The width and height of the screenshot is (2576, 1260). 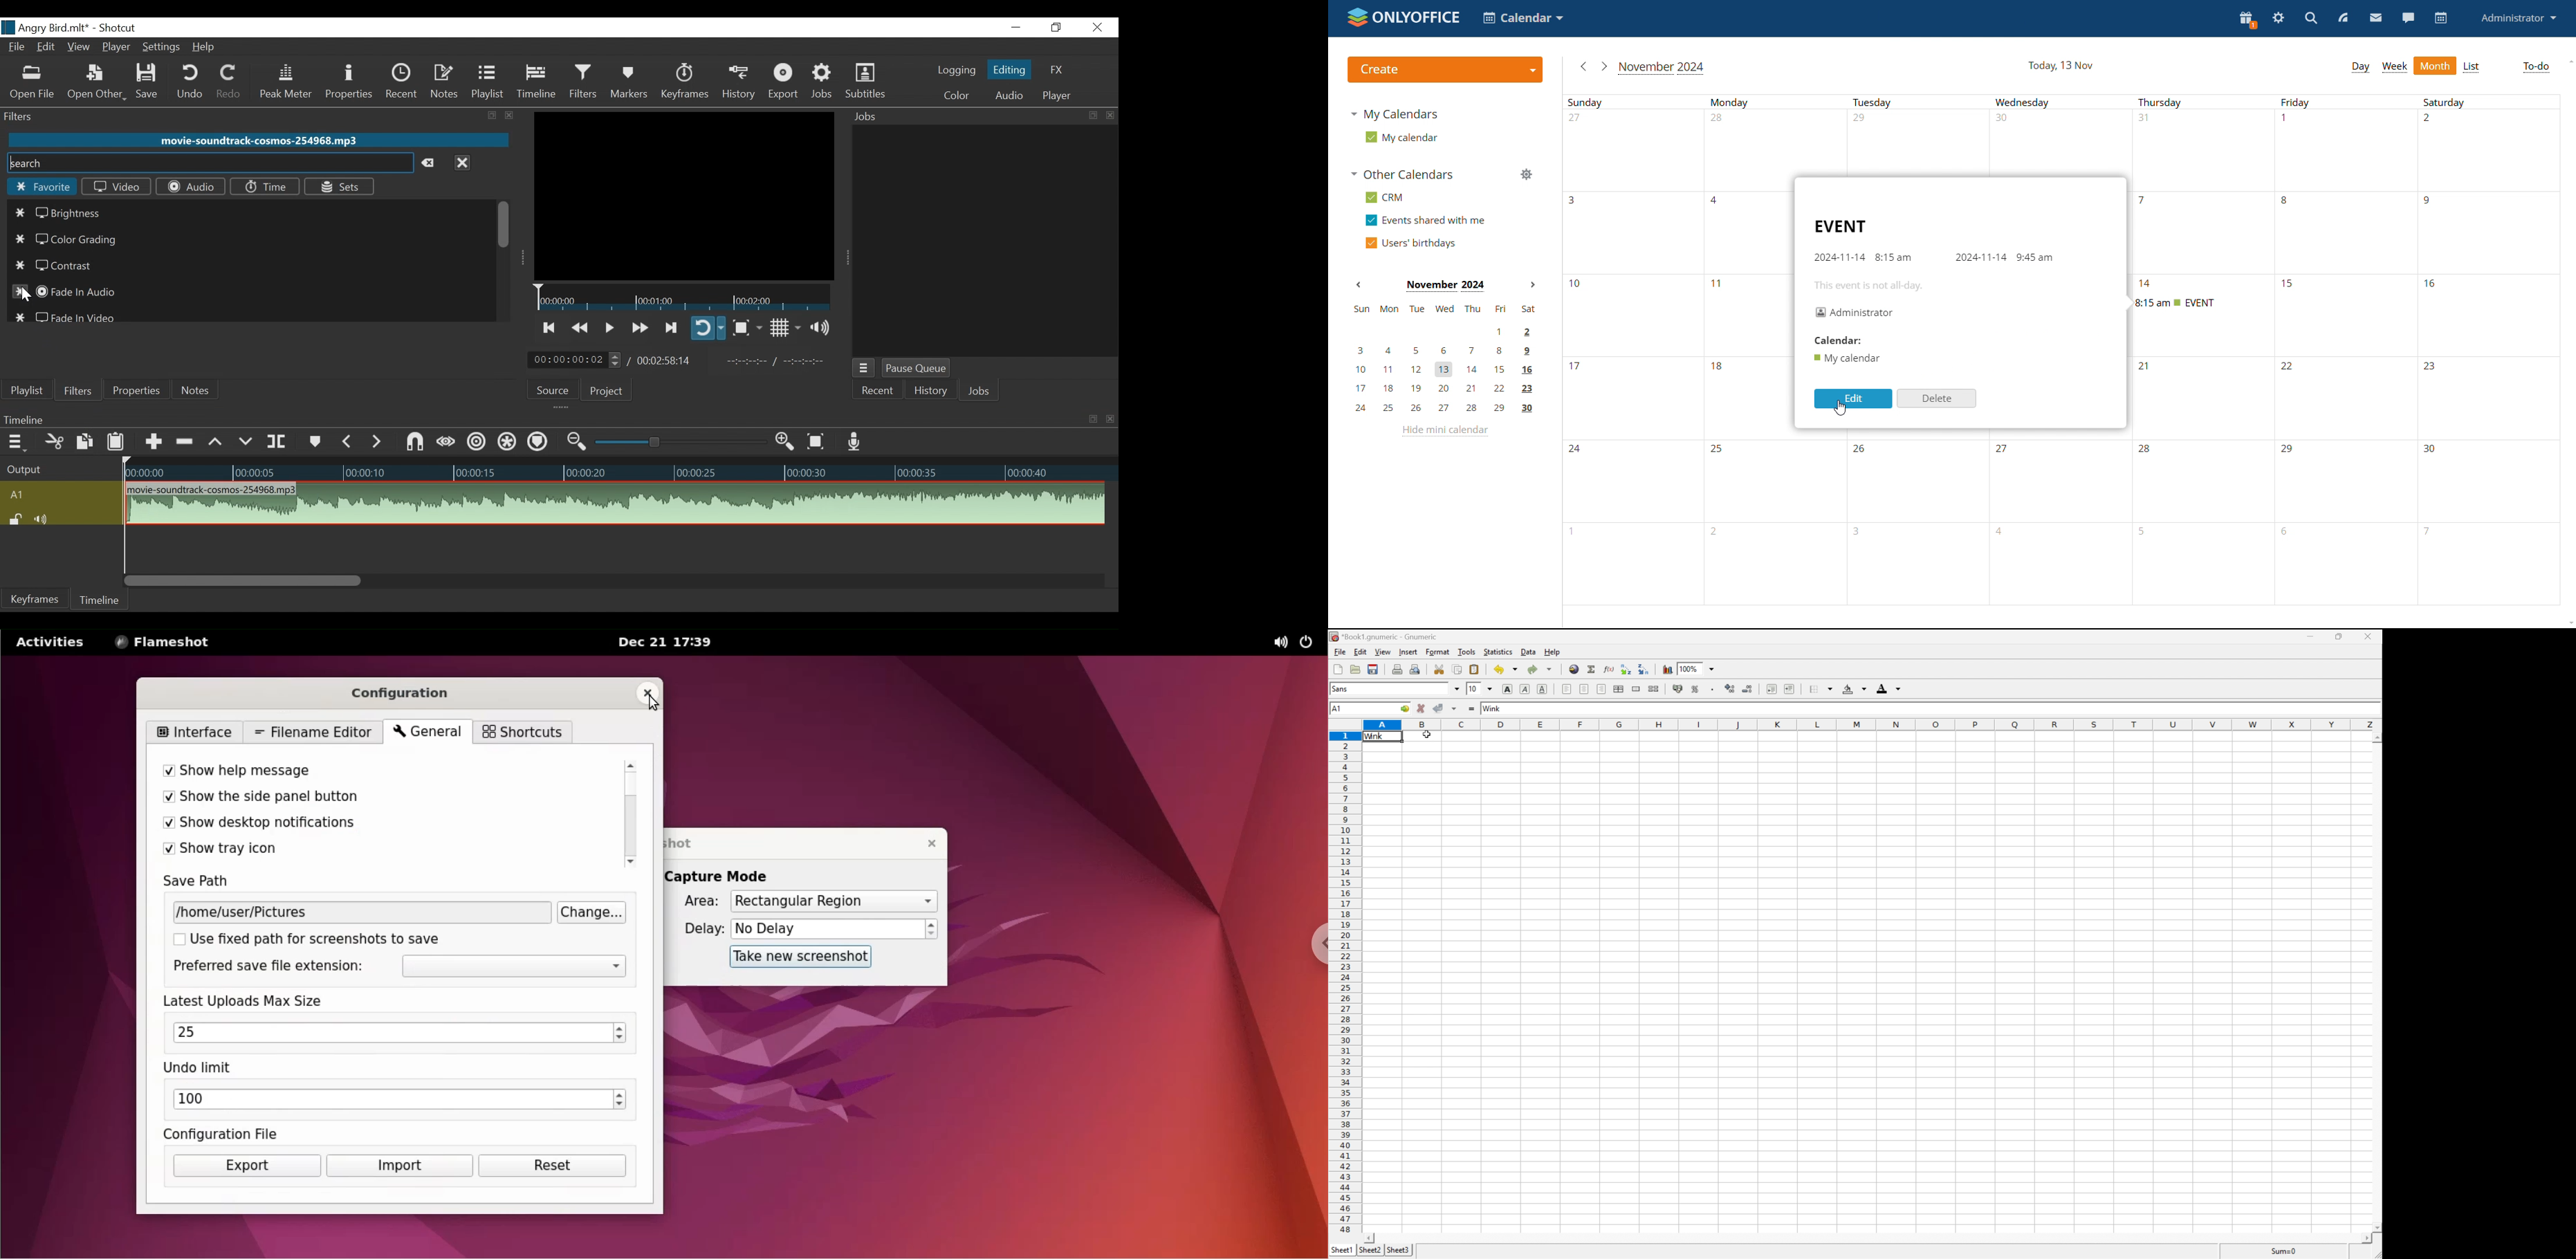 I want to click on split merged ranges of cells, so click(x=1654, y=689).